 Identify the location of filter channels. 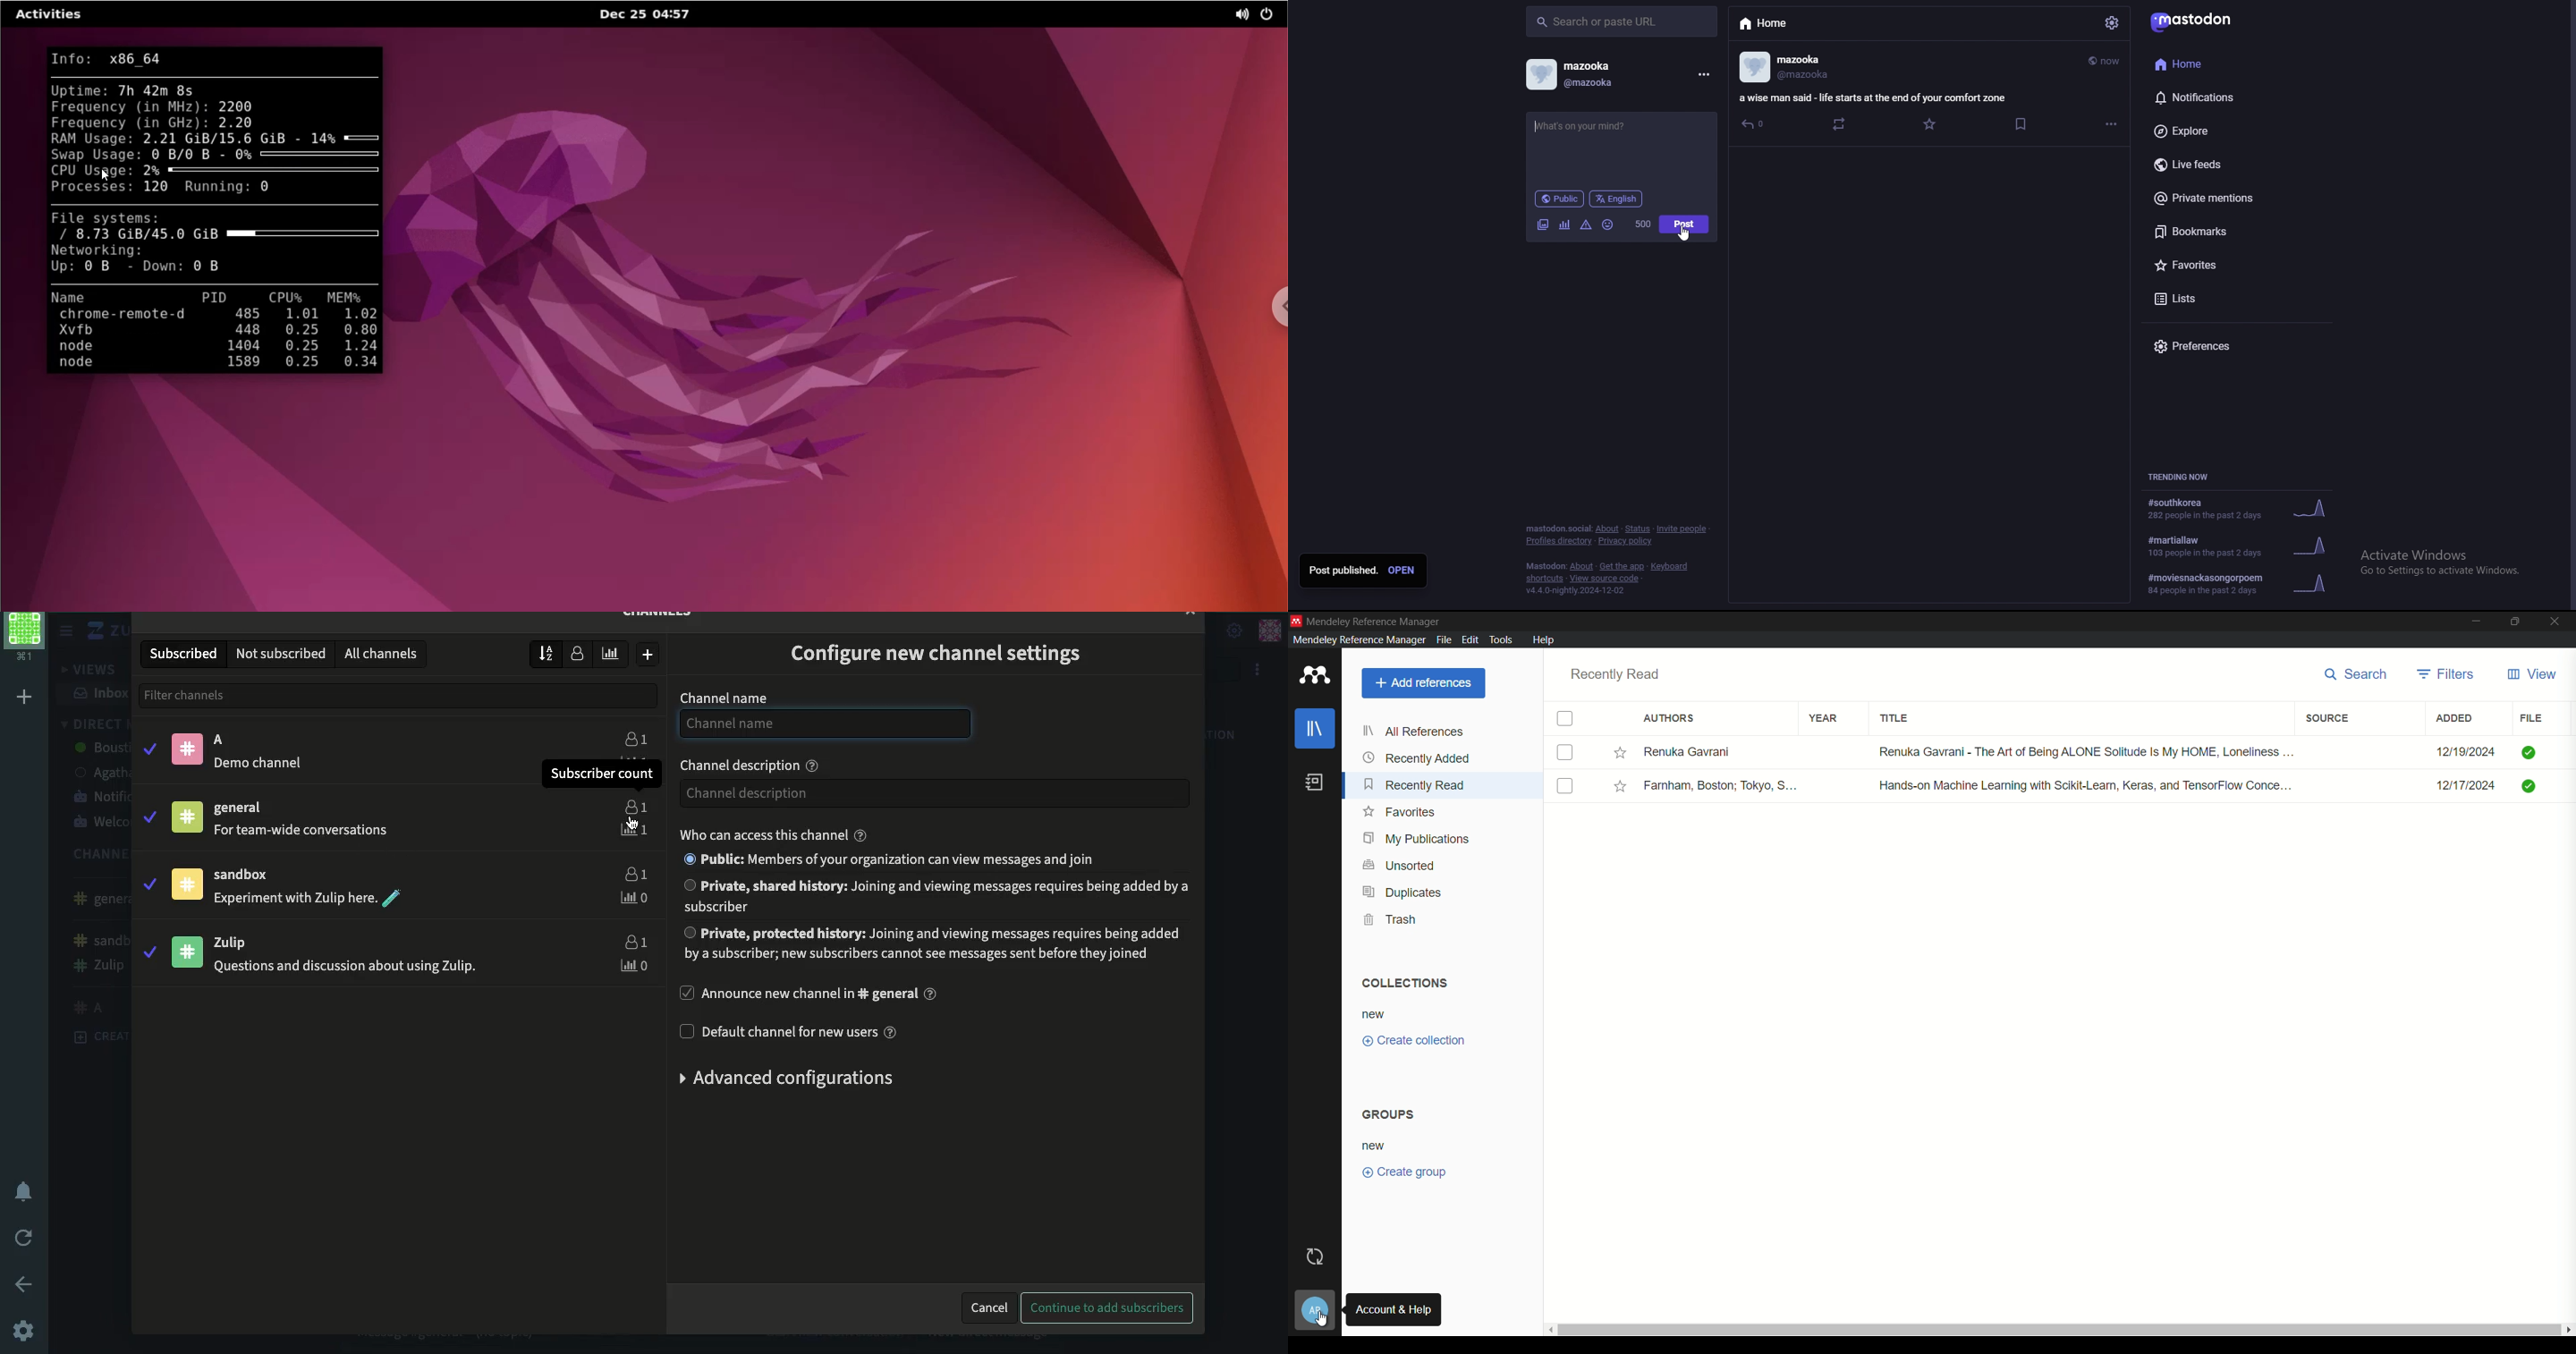
(397, 696).